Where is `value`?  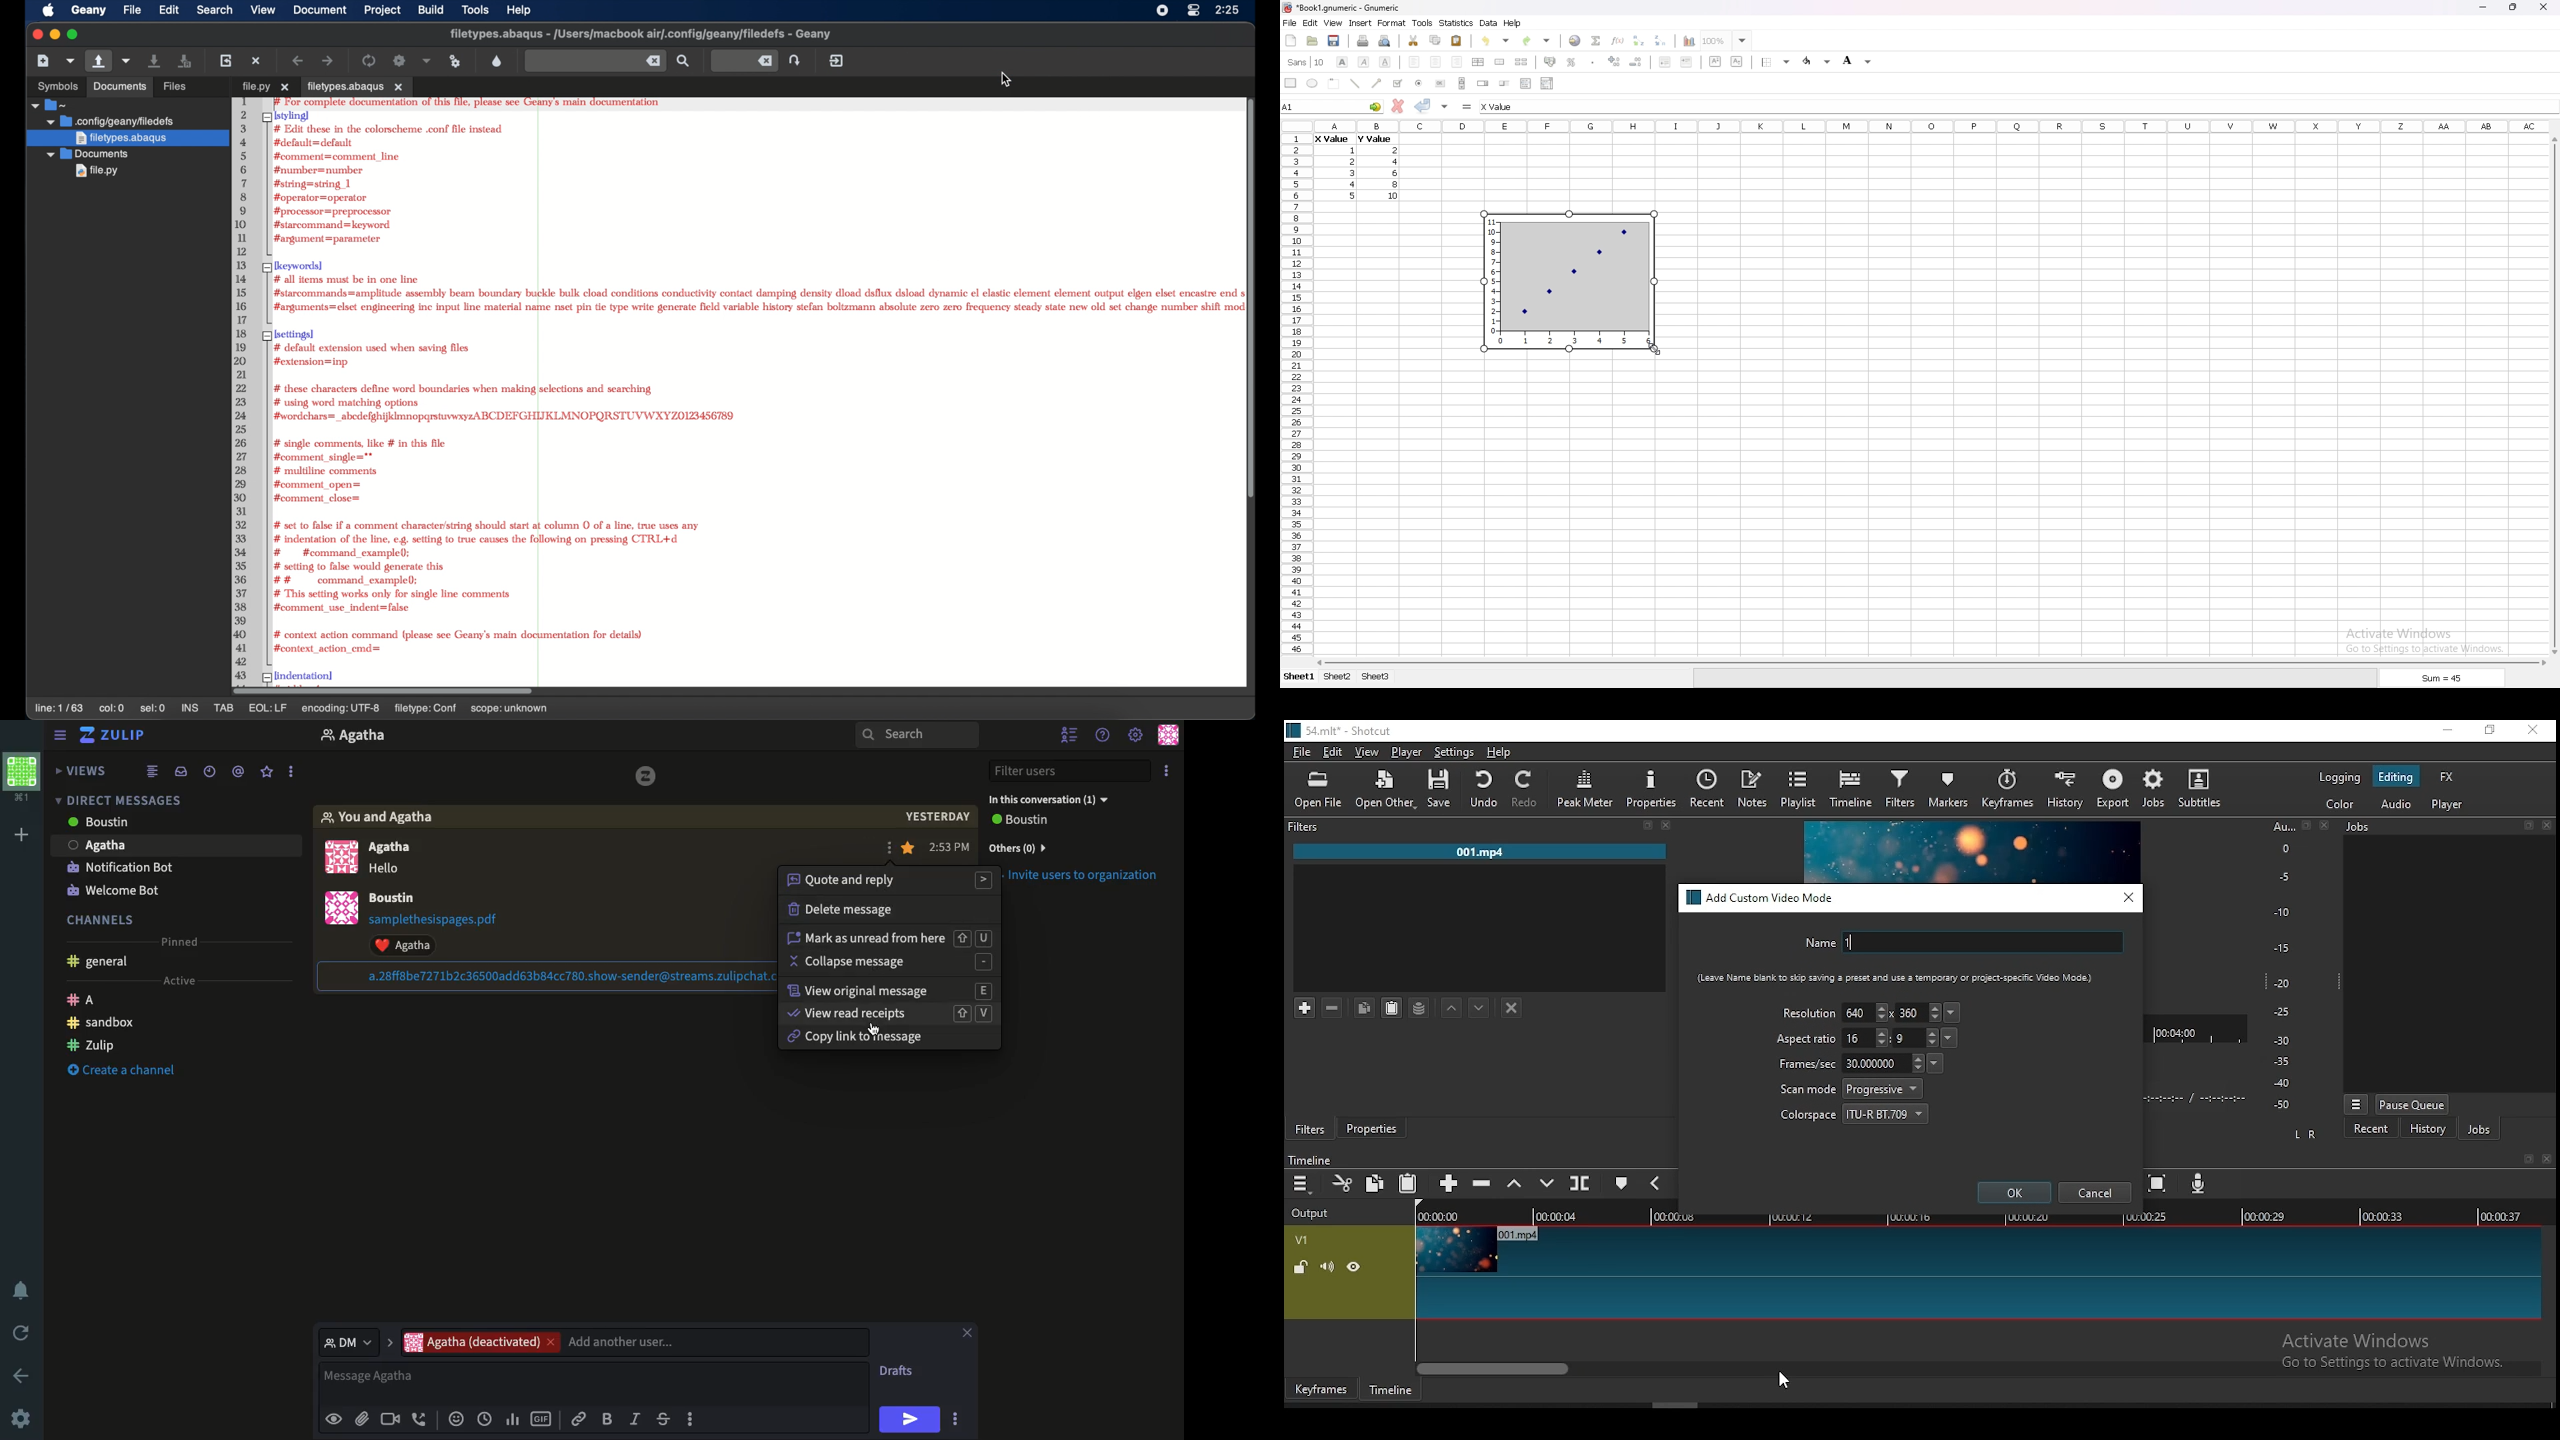
value is located at coordinates (1399, 162).